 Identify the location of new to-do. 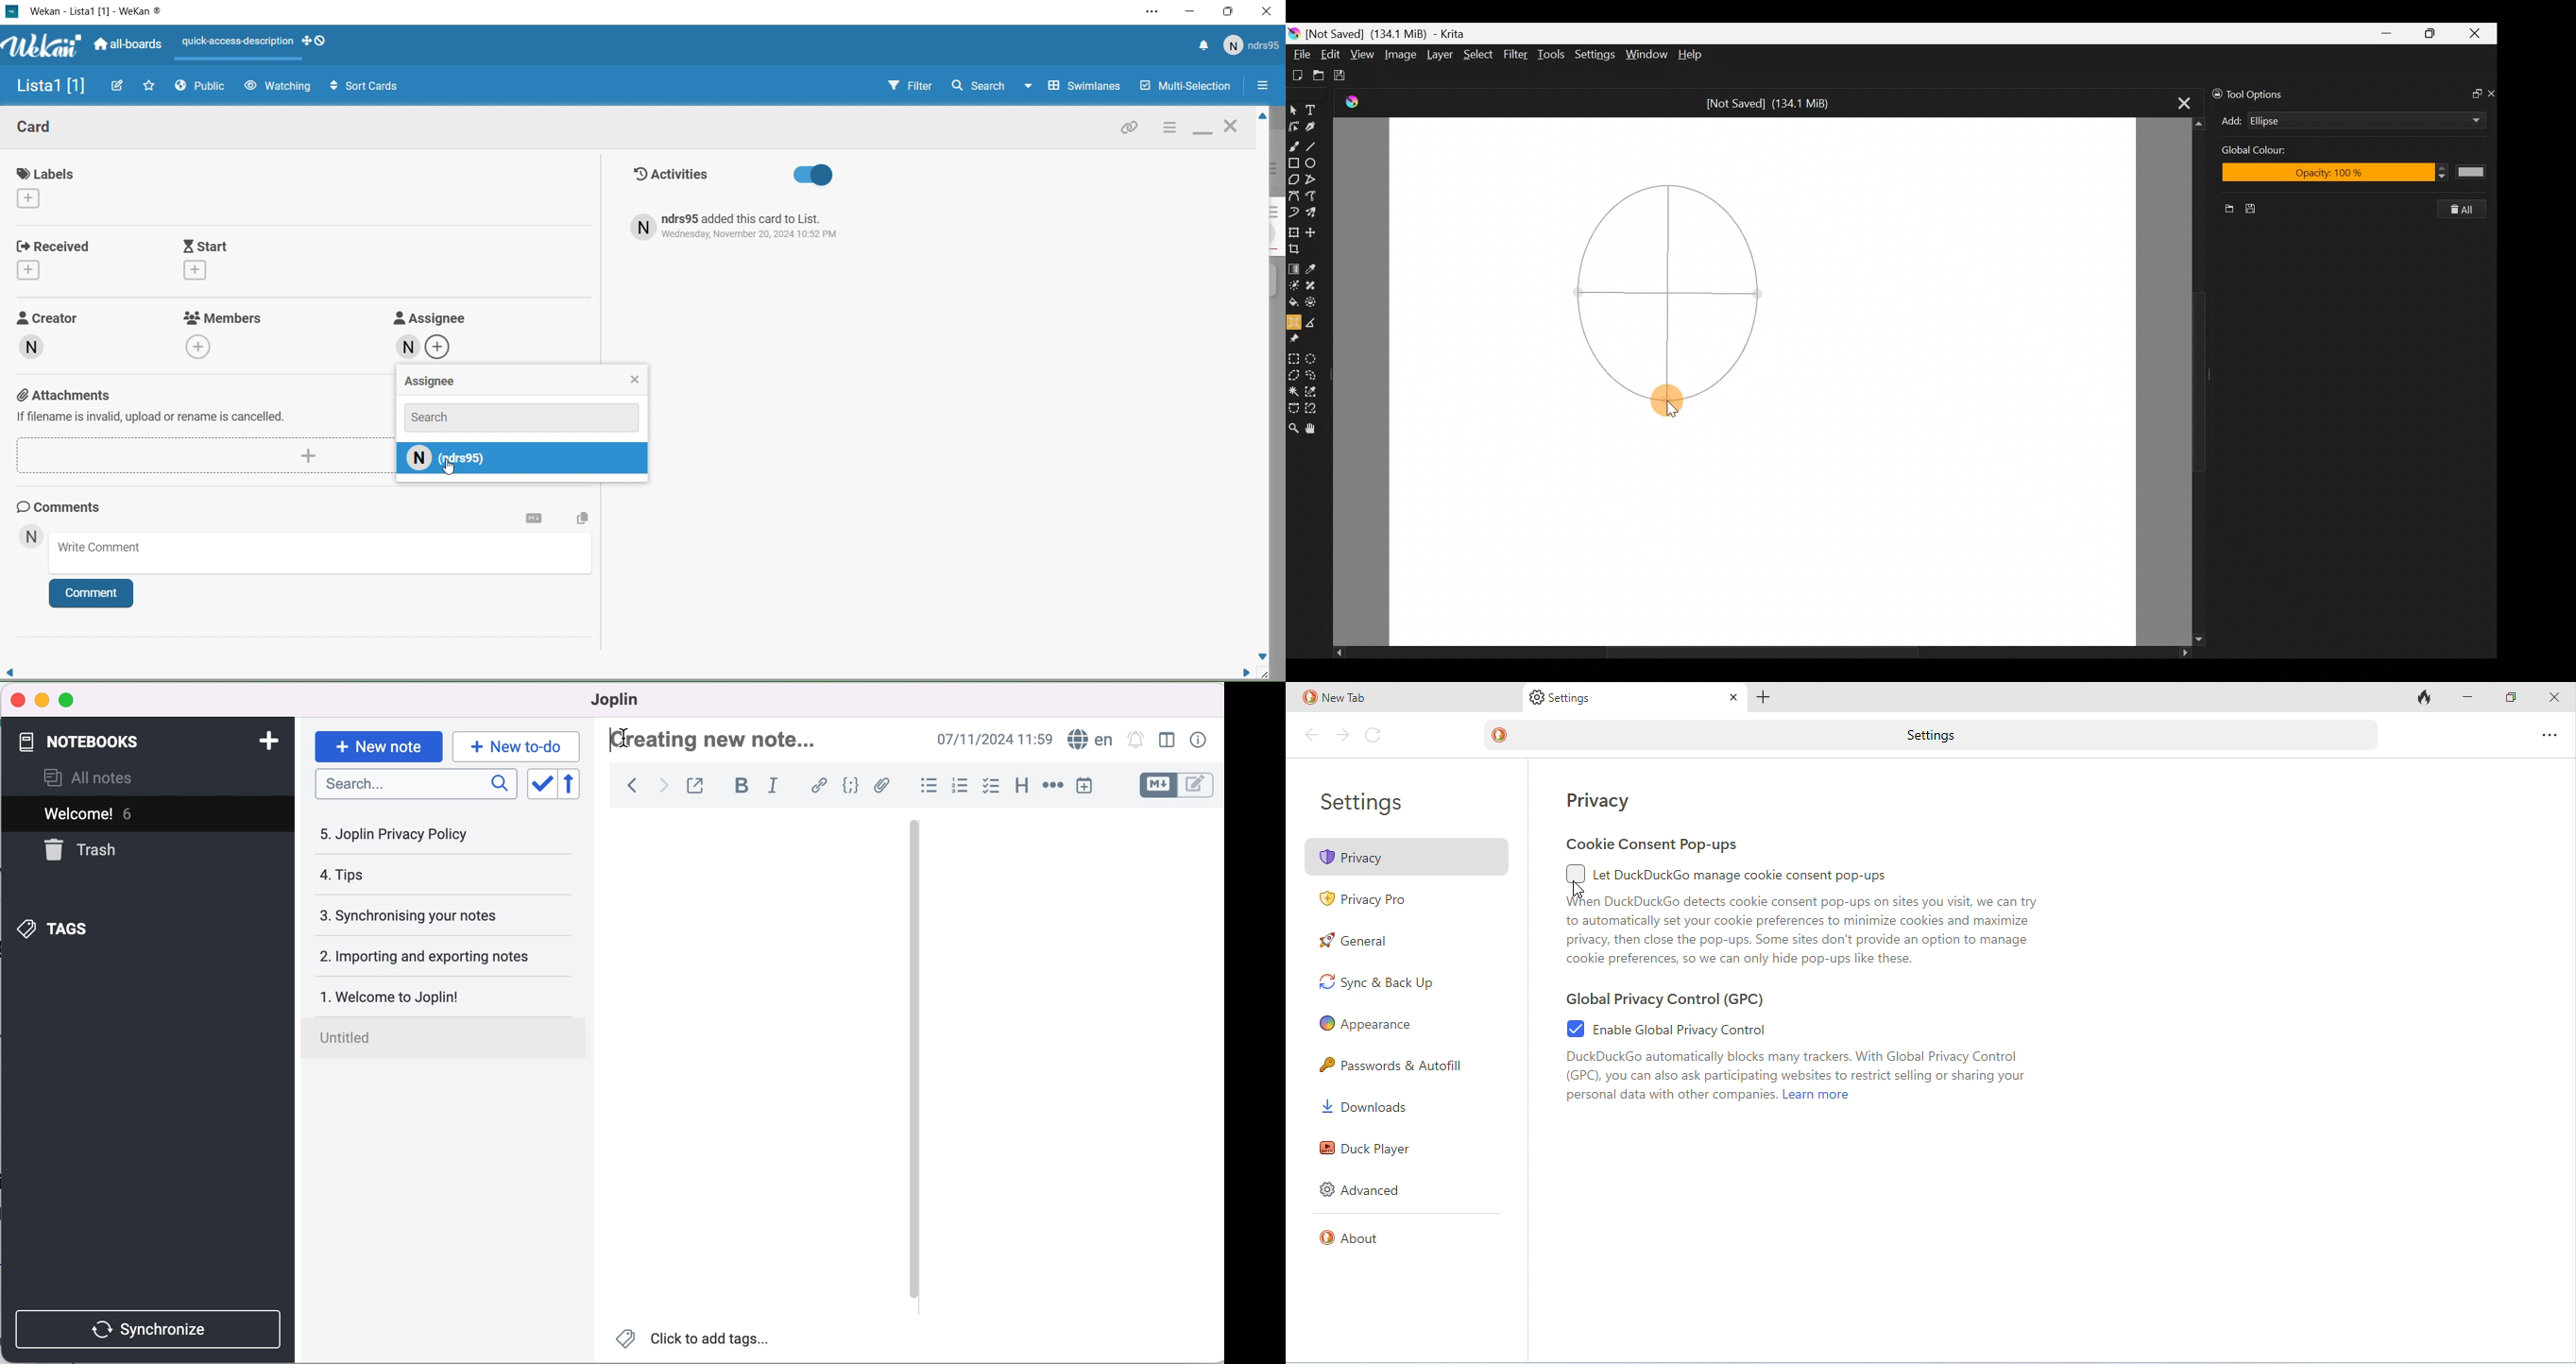
(519, 744).